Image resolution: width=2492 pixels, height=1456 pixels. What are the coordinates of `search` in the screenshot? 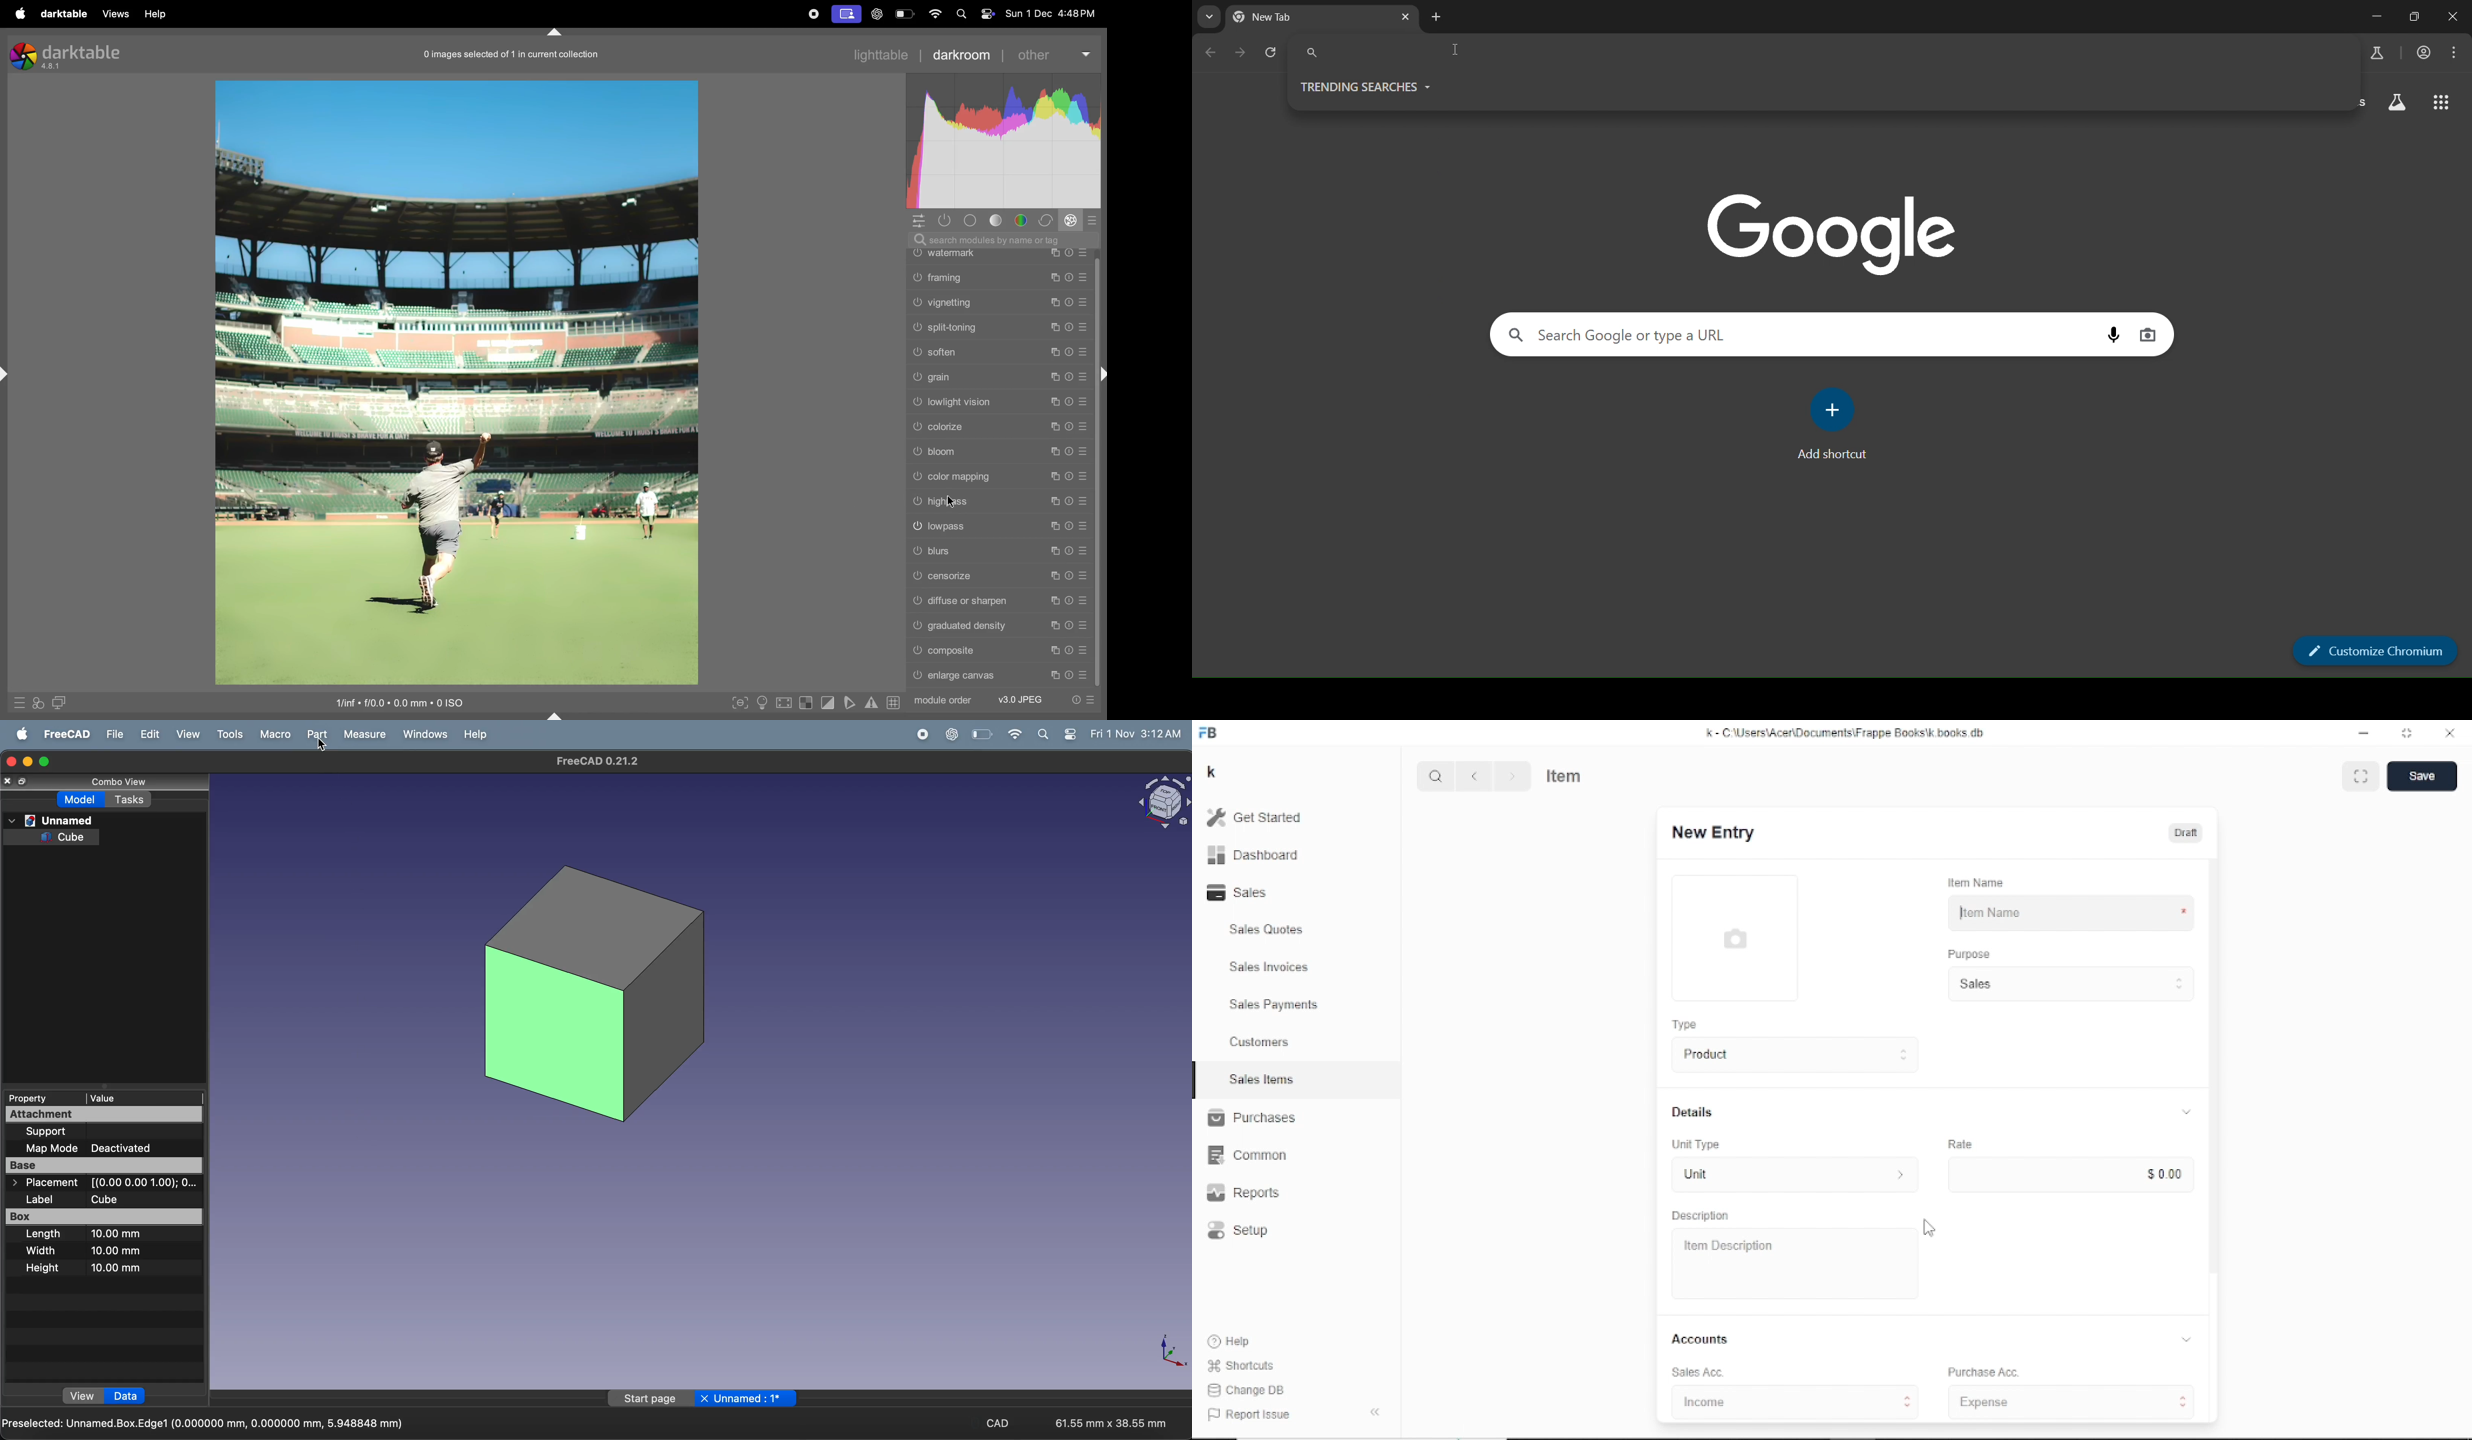 It's located at (1042, 735).